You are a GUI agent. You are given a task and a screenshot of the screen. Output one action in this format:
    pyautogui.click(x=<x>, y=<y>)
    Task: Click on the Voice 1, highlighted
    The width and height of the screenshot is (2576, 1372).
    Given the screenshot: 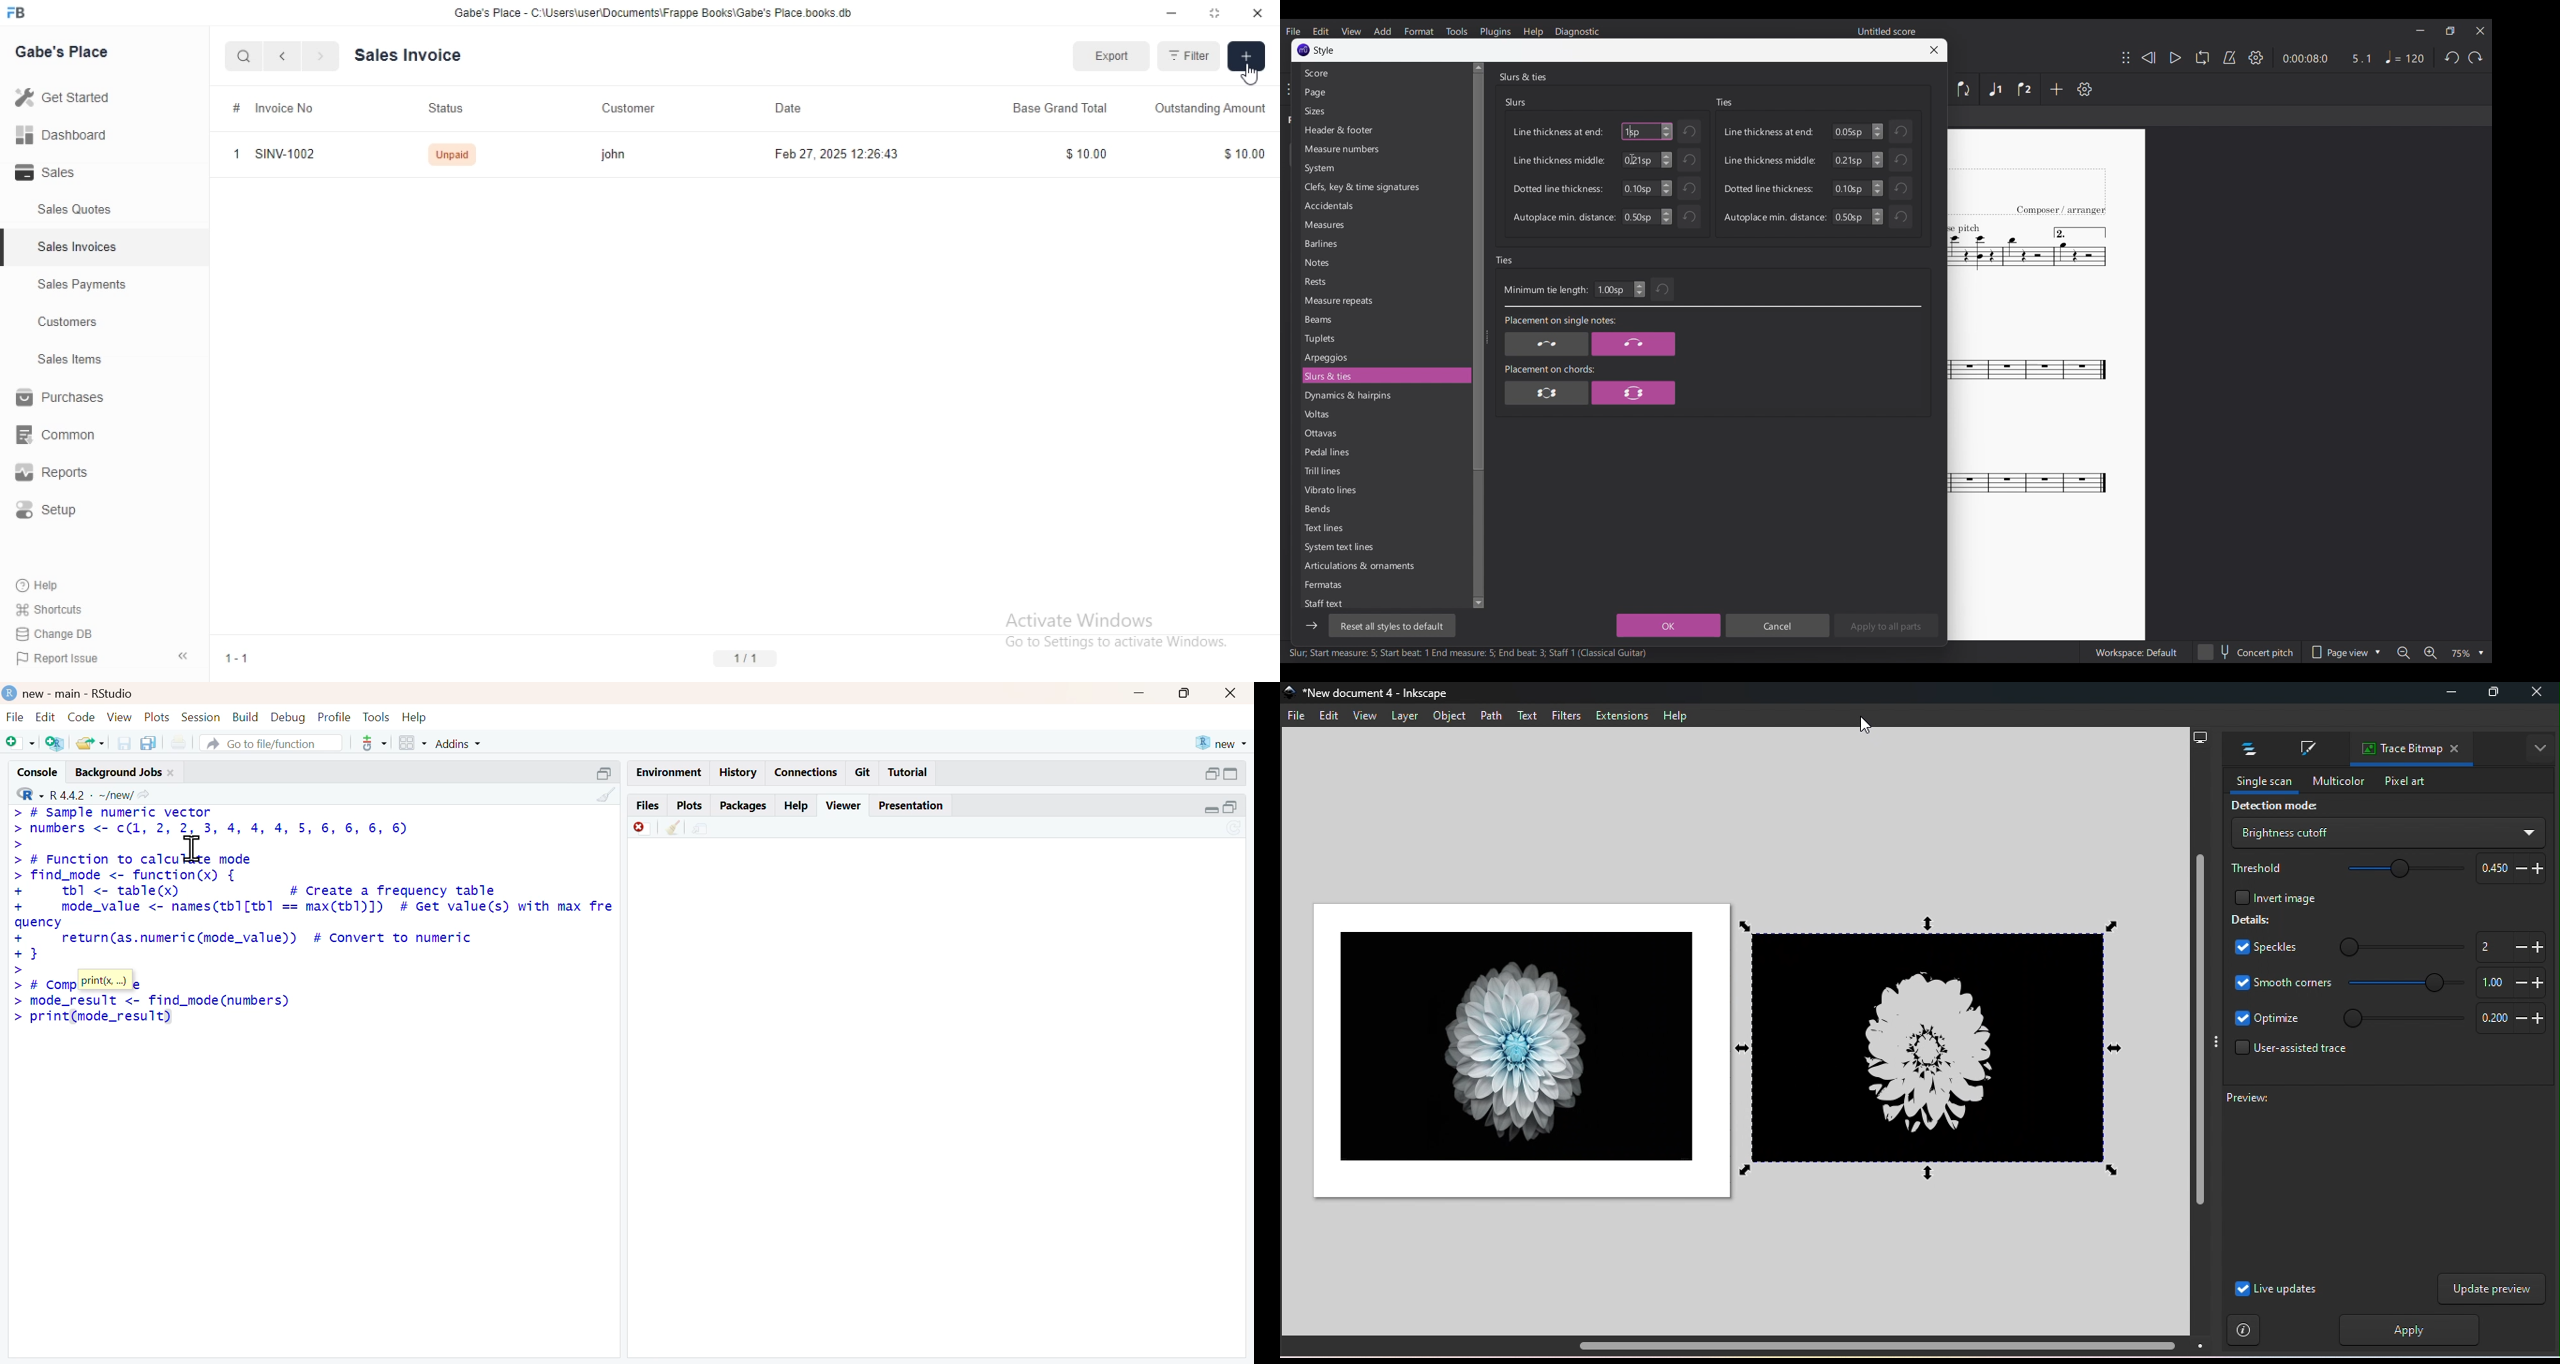 What is the action you would take?
    pyautogui.click(x=1996, y=90)
    